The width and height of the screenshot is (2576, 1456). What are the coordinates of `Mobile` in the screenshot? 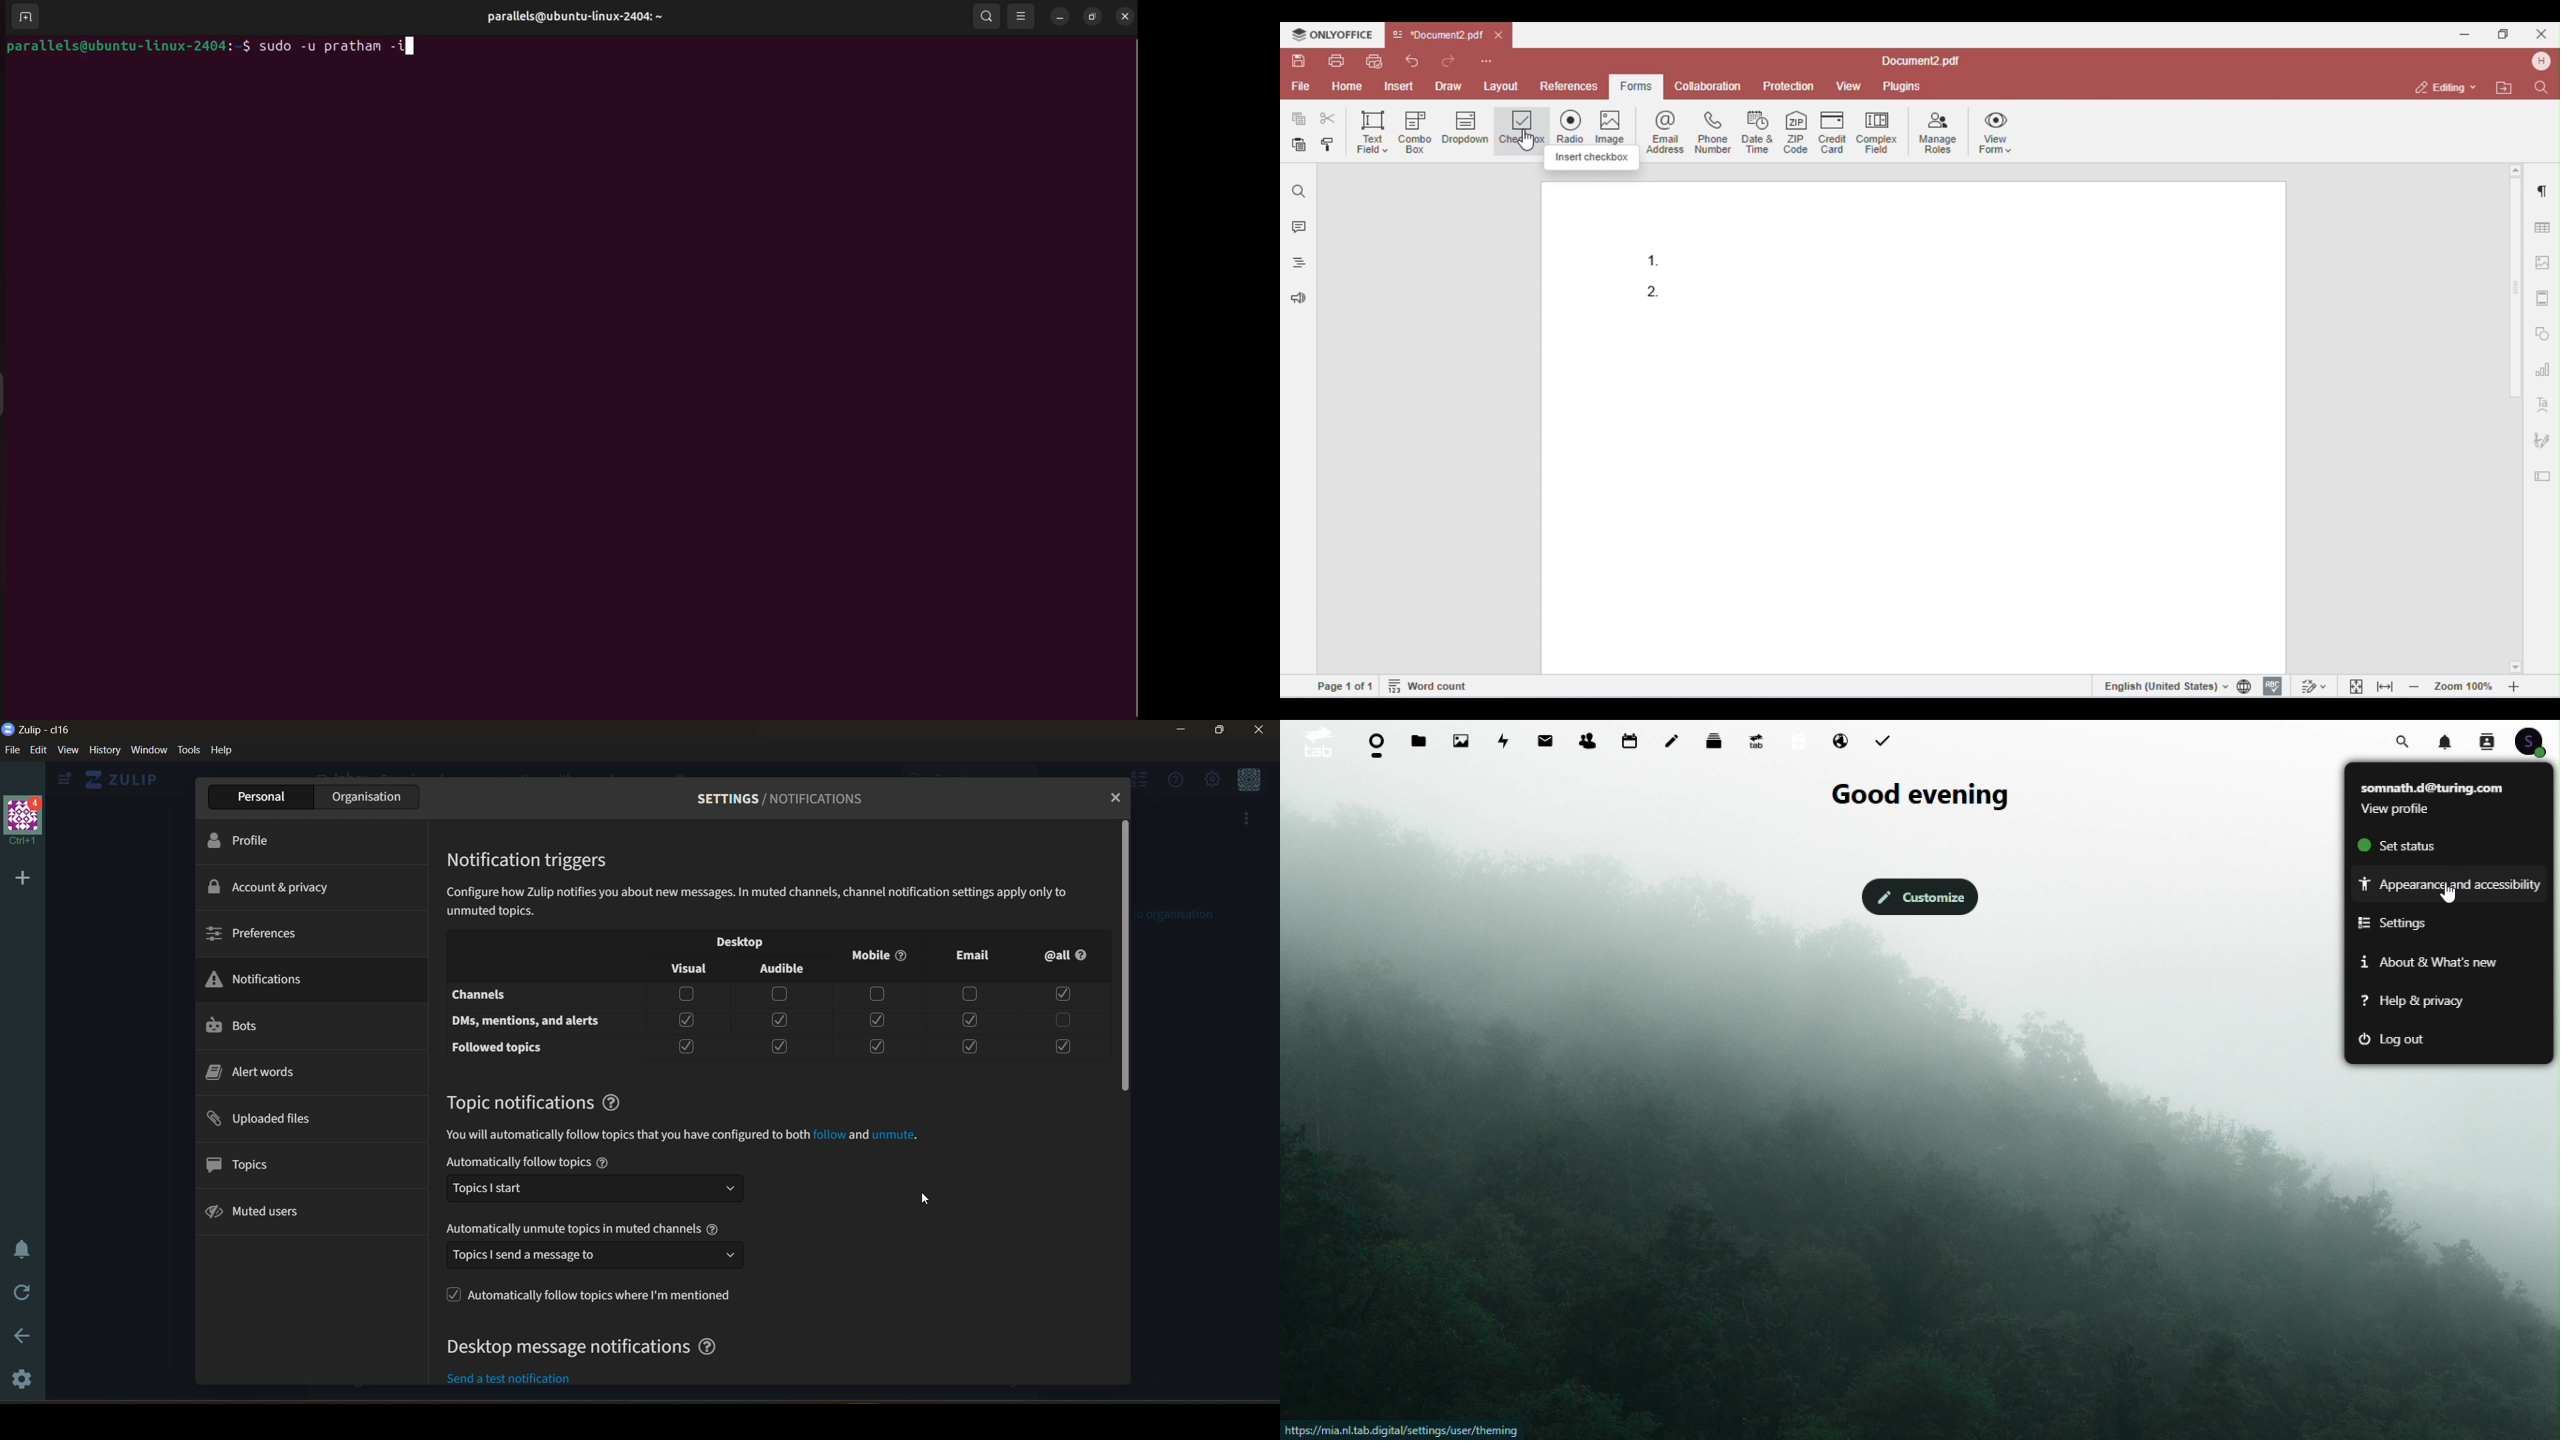 It's located at (880, 955).